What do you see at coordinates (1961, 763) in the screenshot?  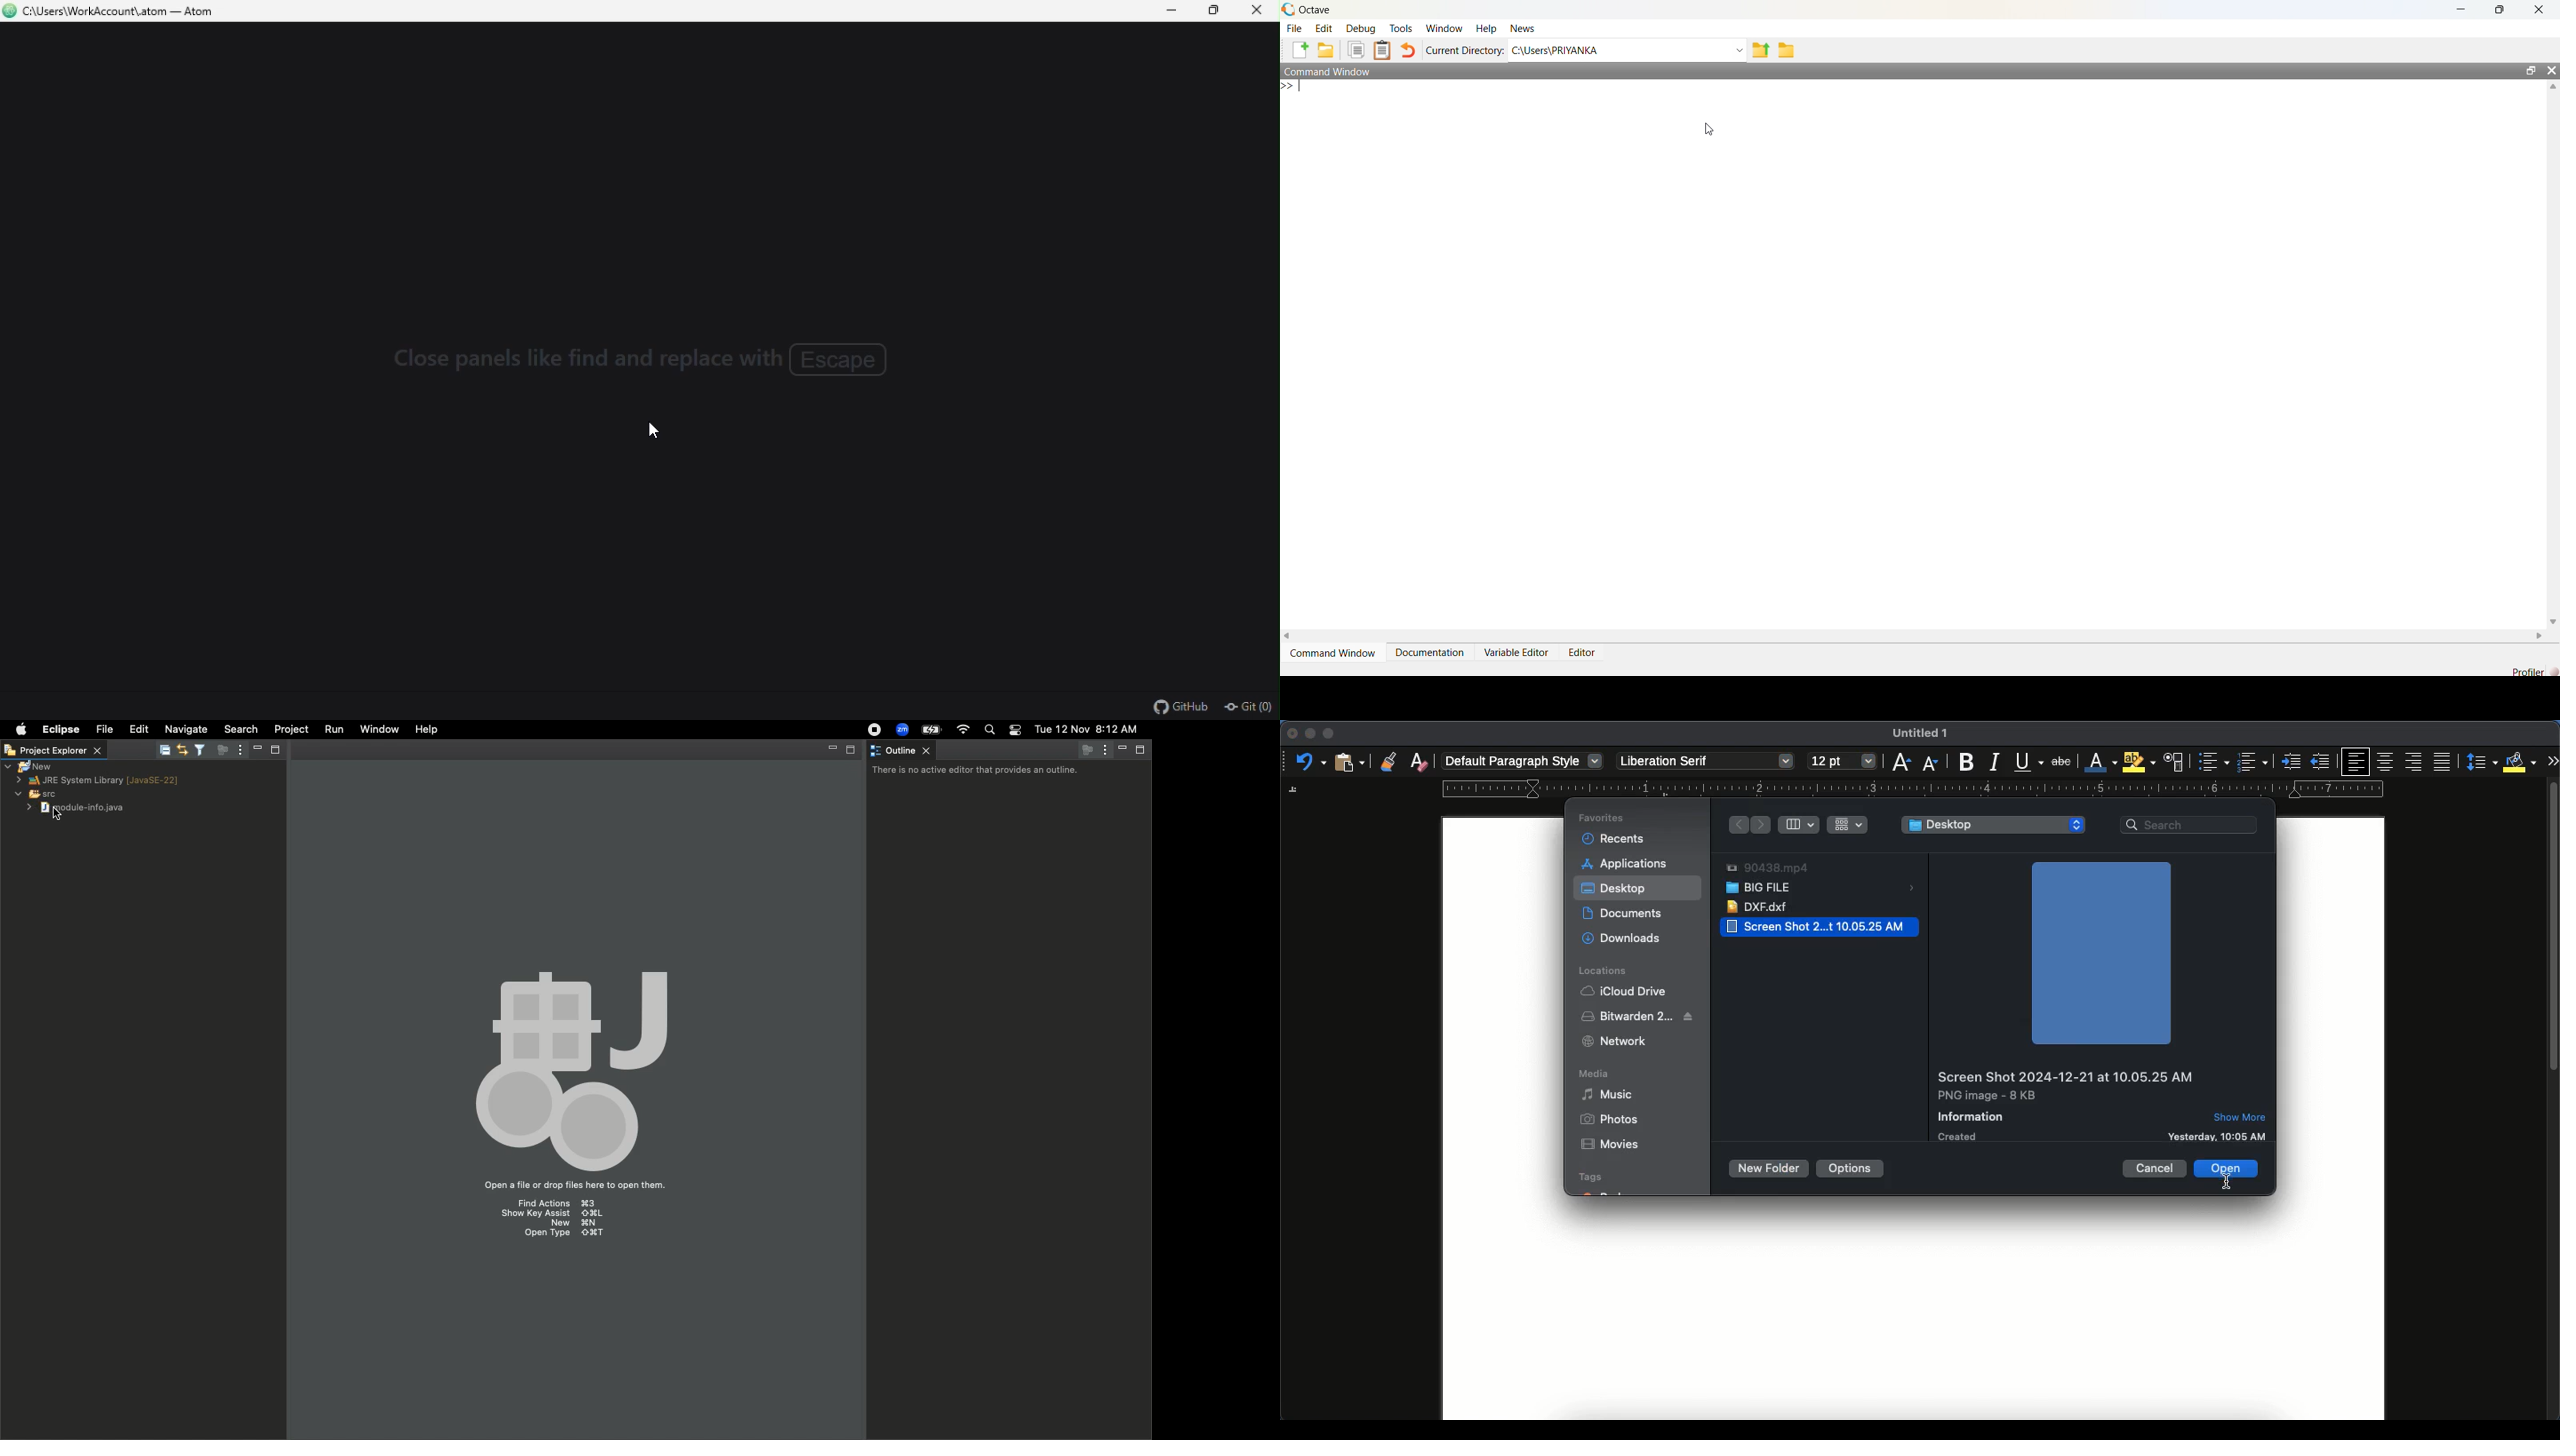 I see `bold` at bounding box center [1961, 763].